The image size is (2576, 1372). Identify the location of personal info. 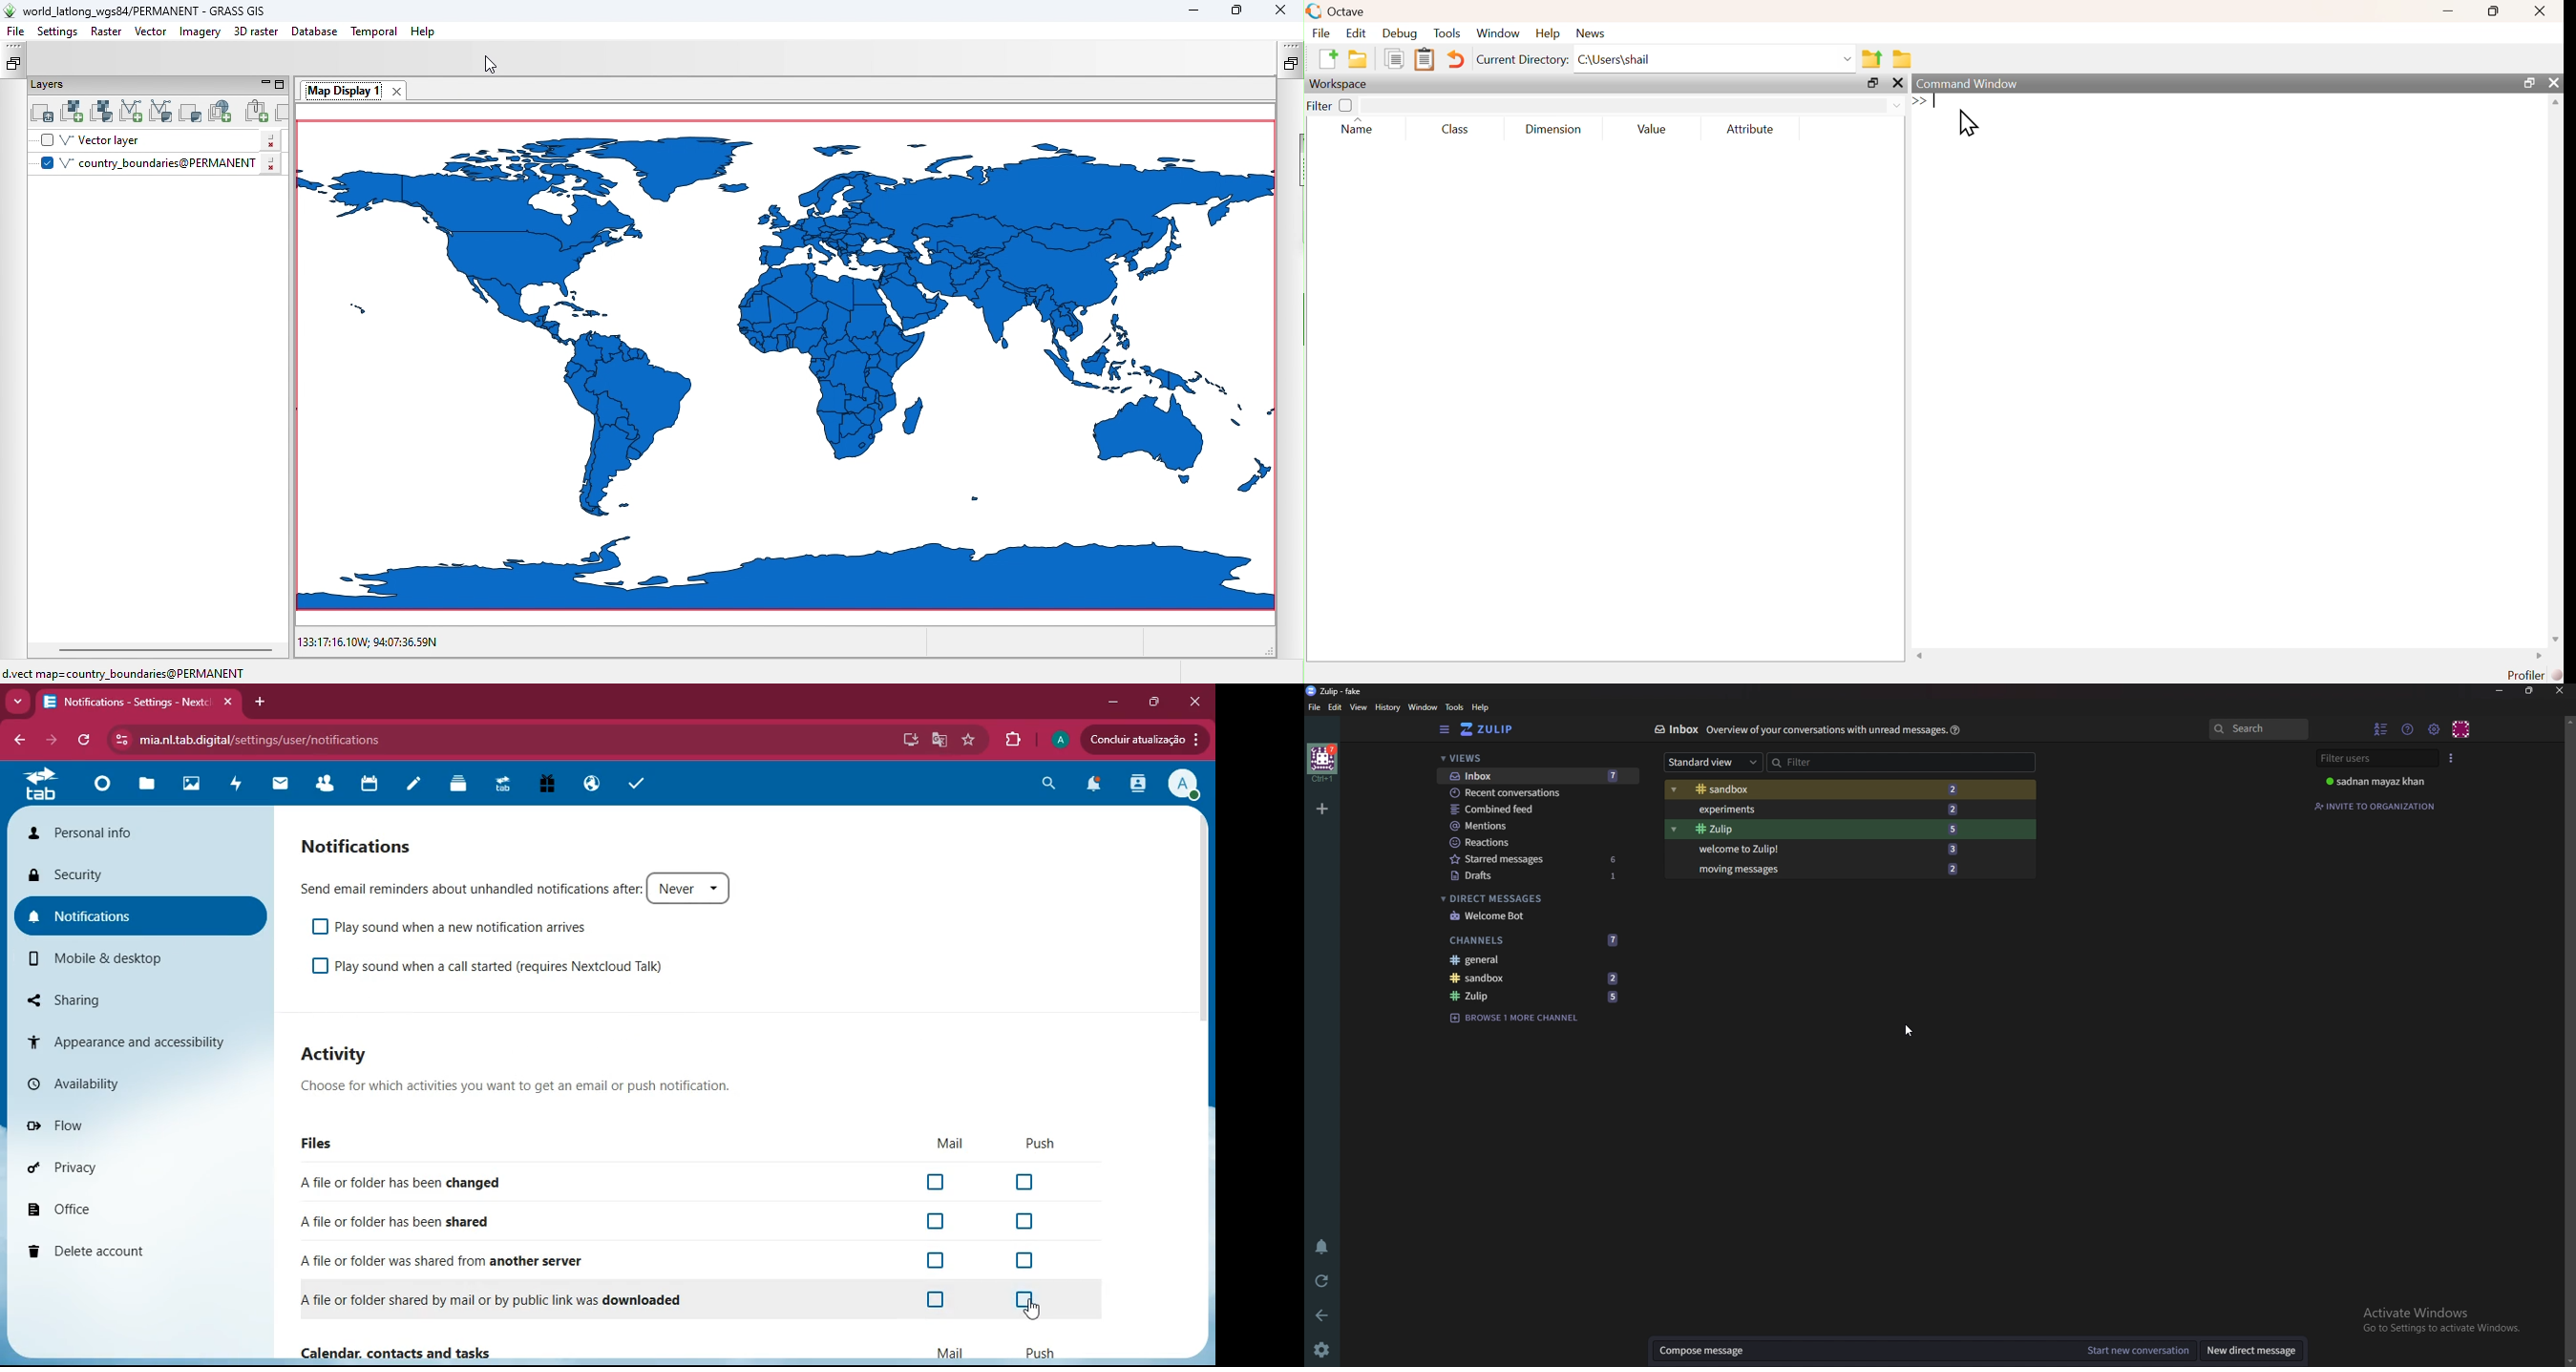
(141, 829).